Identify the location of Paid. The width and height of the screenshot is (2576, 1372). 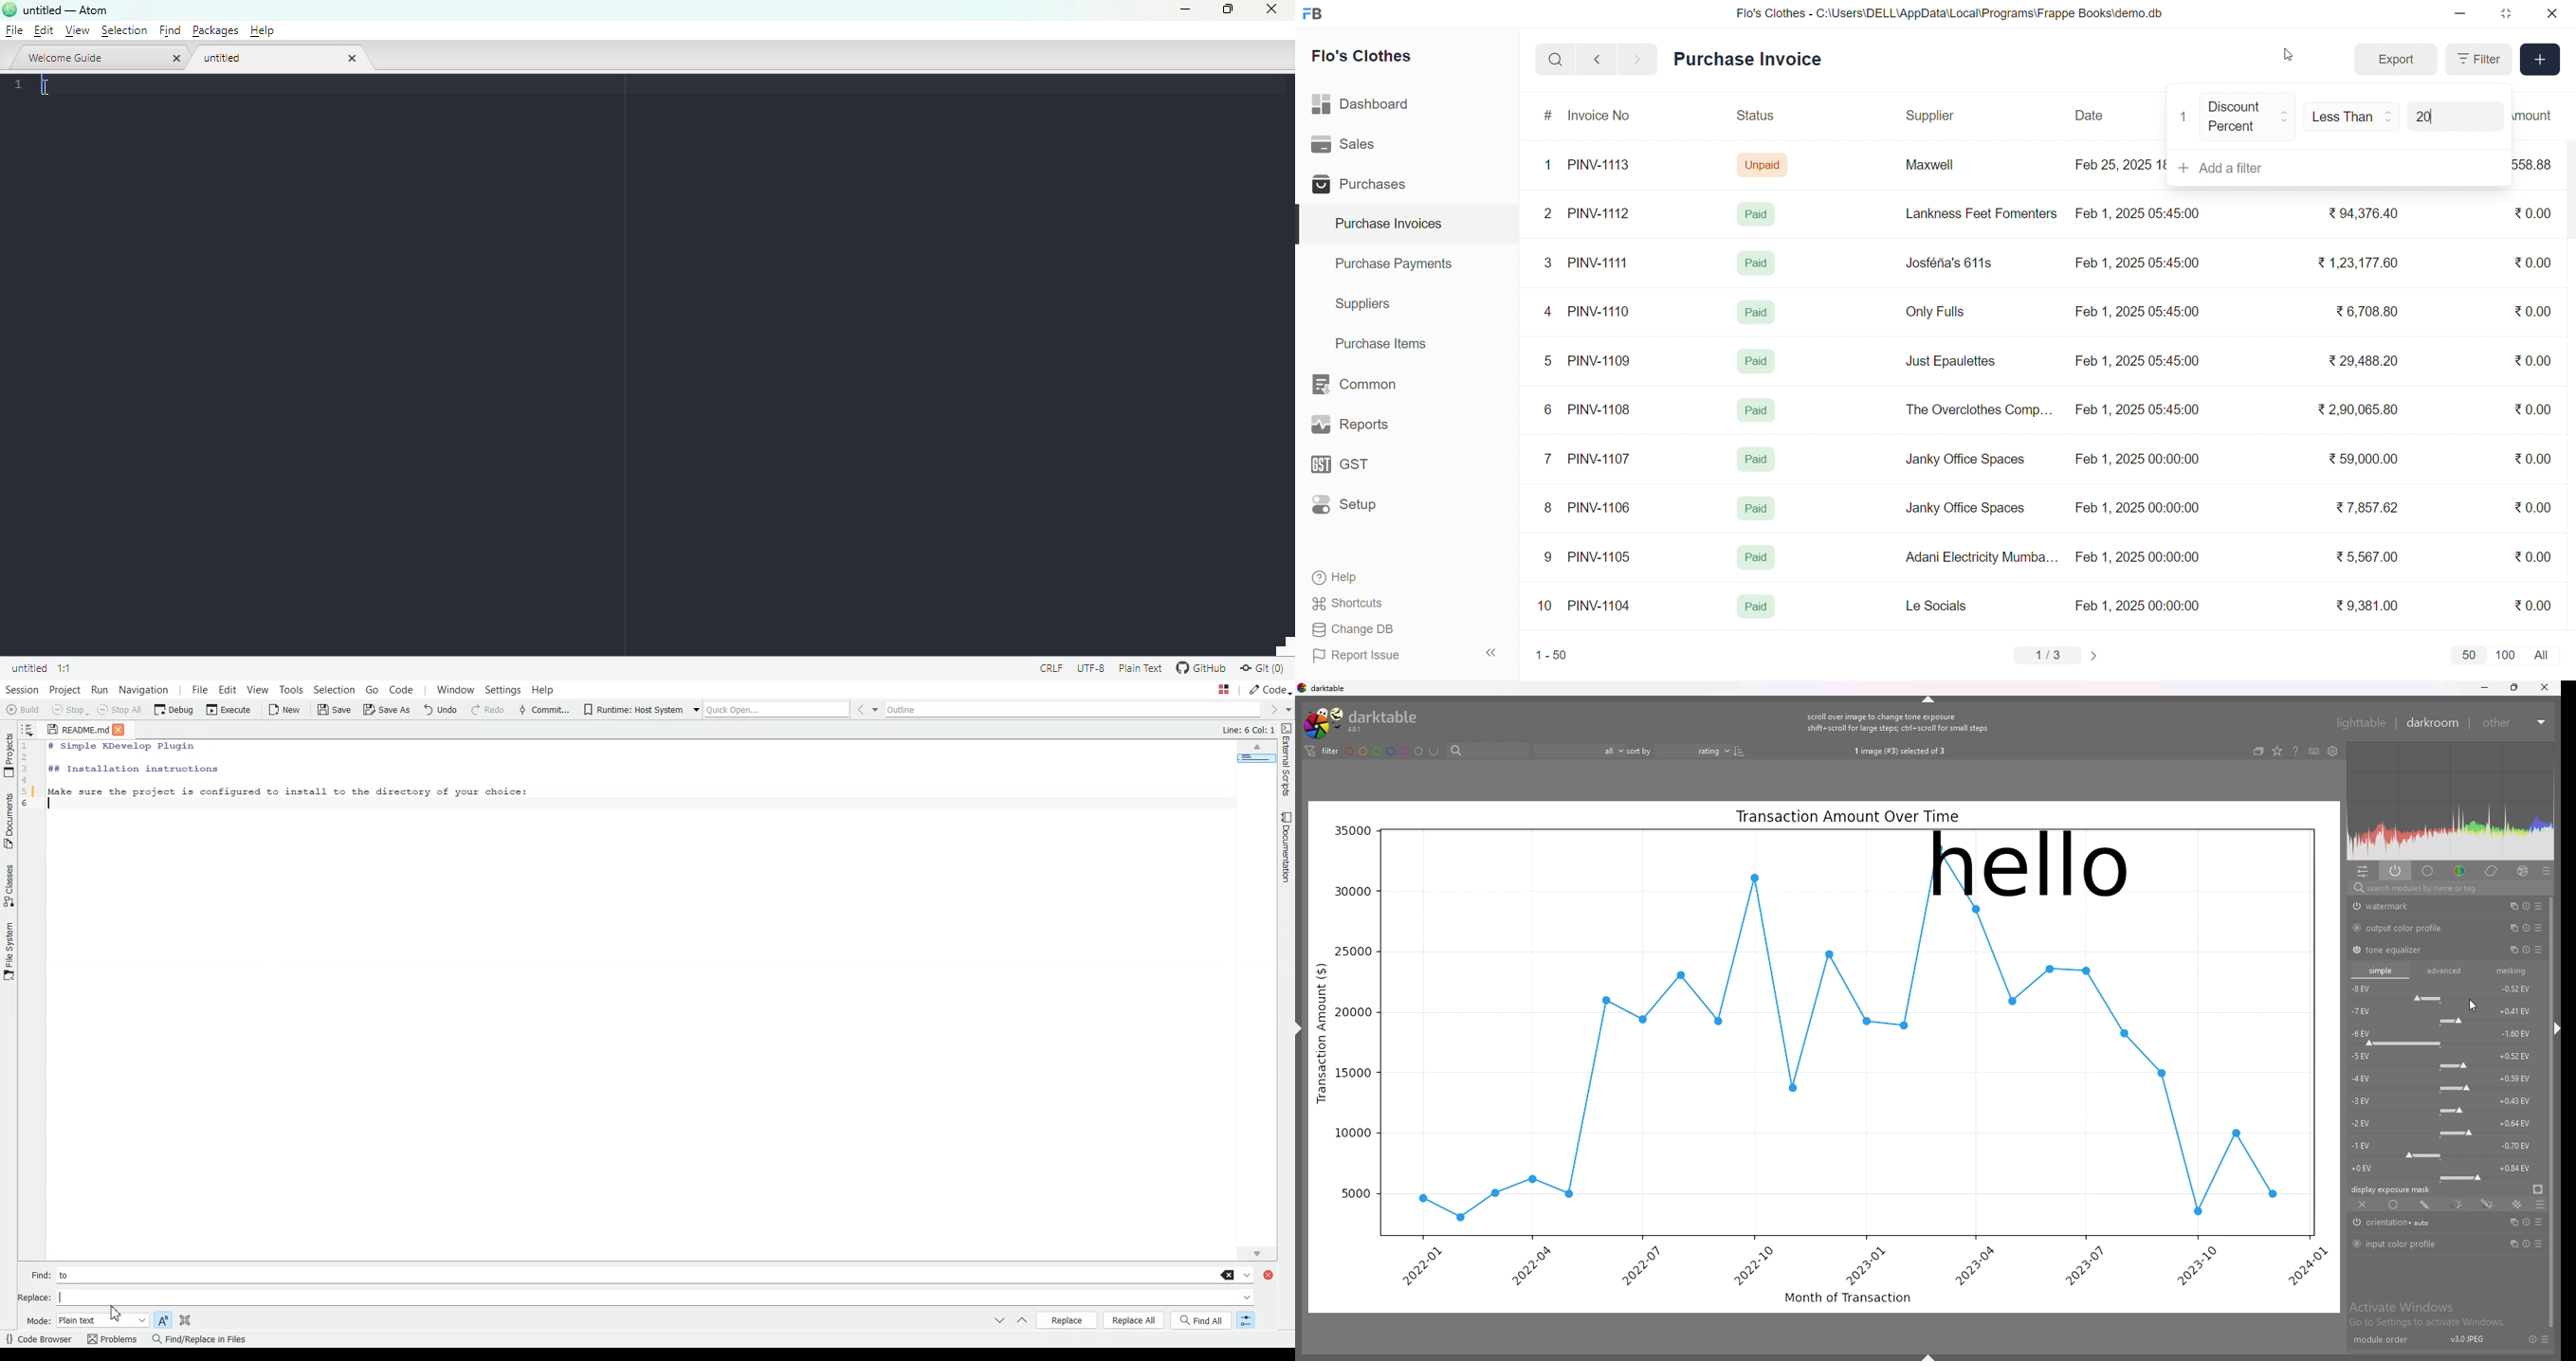
(1759, 359).